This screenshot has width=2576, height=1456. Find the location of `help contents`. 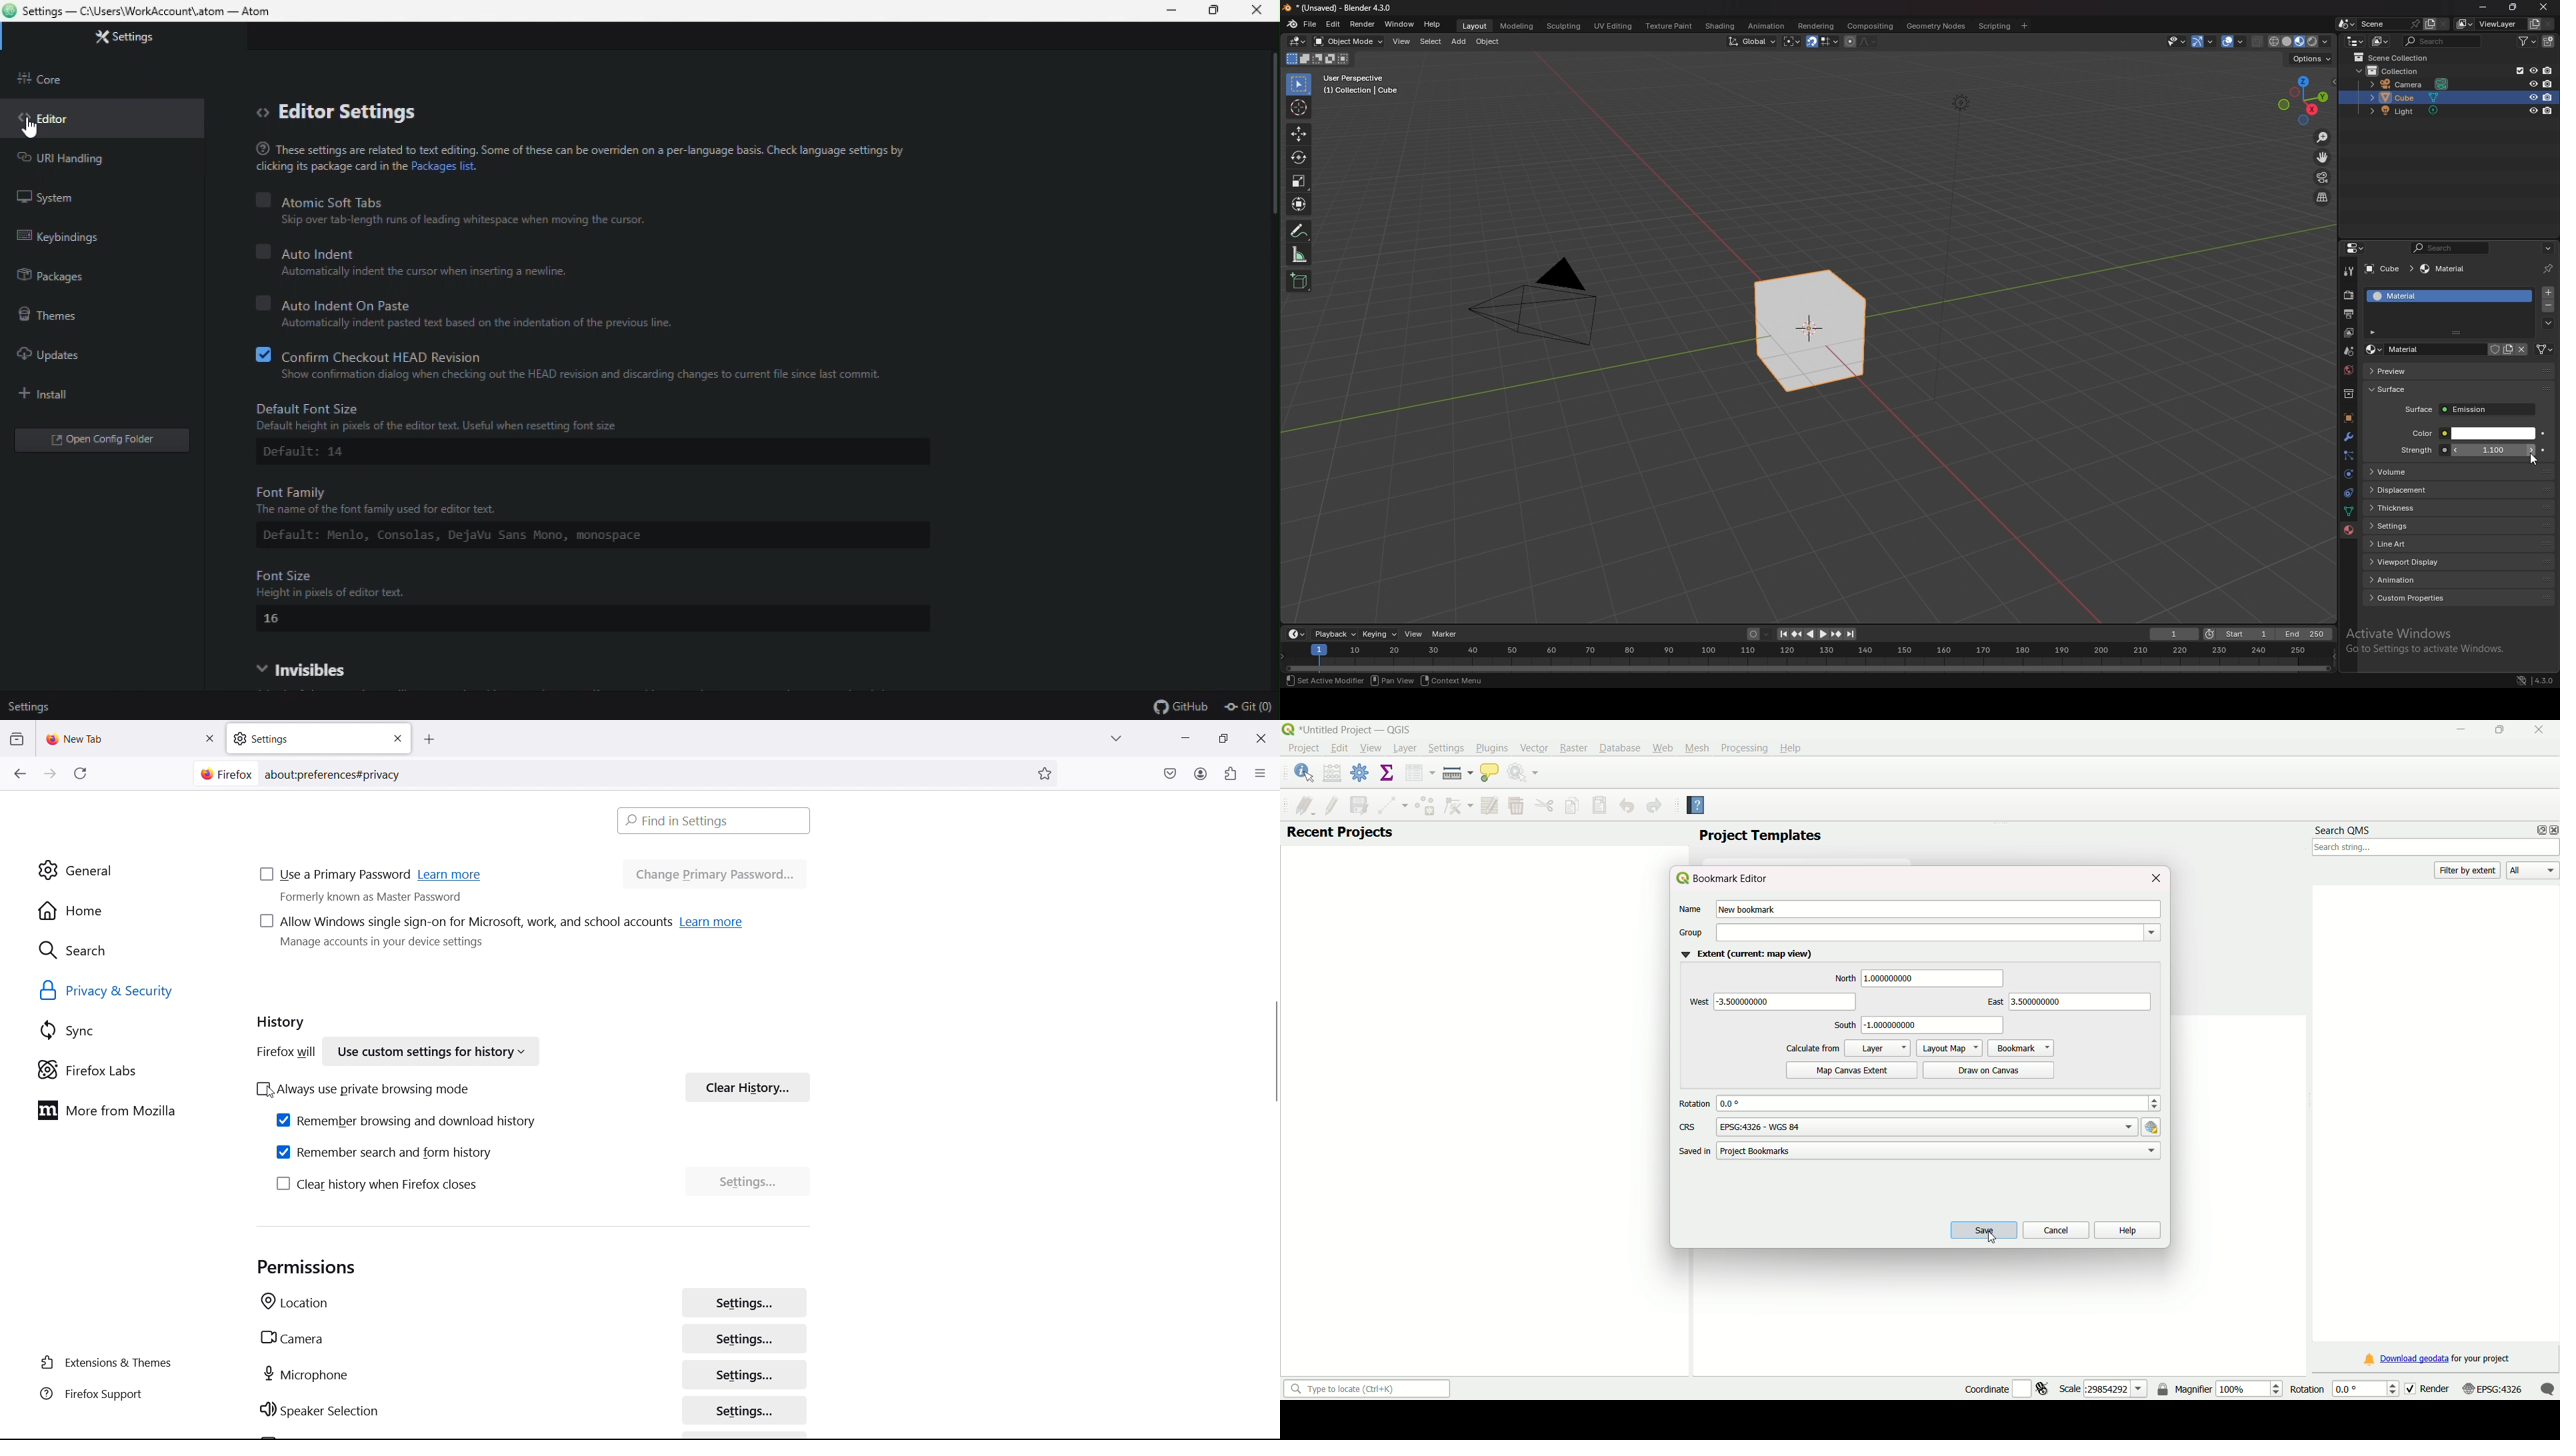

help contents is located at coordinates (1697, 807).